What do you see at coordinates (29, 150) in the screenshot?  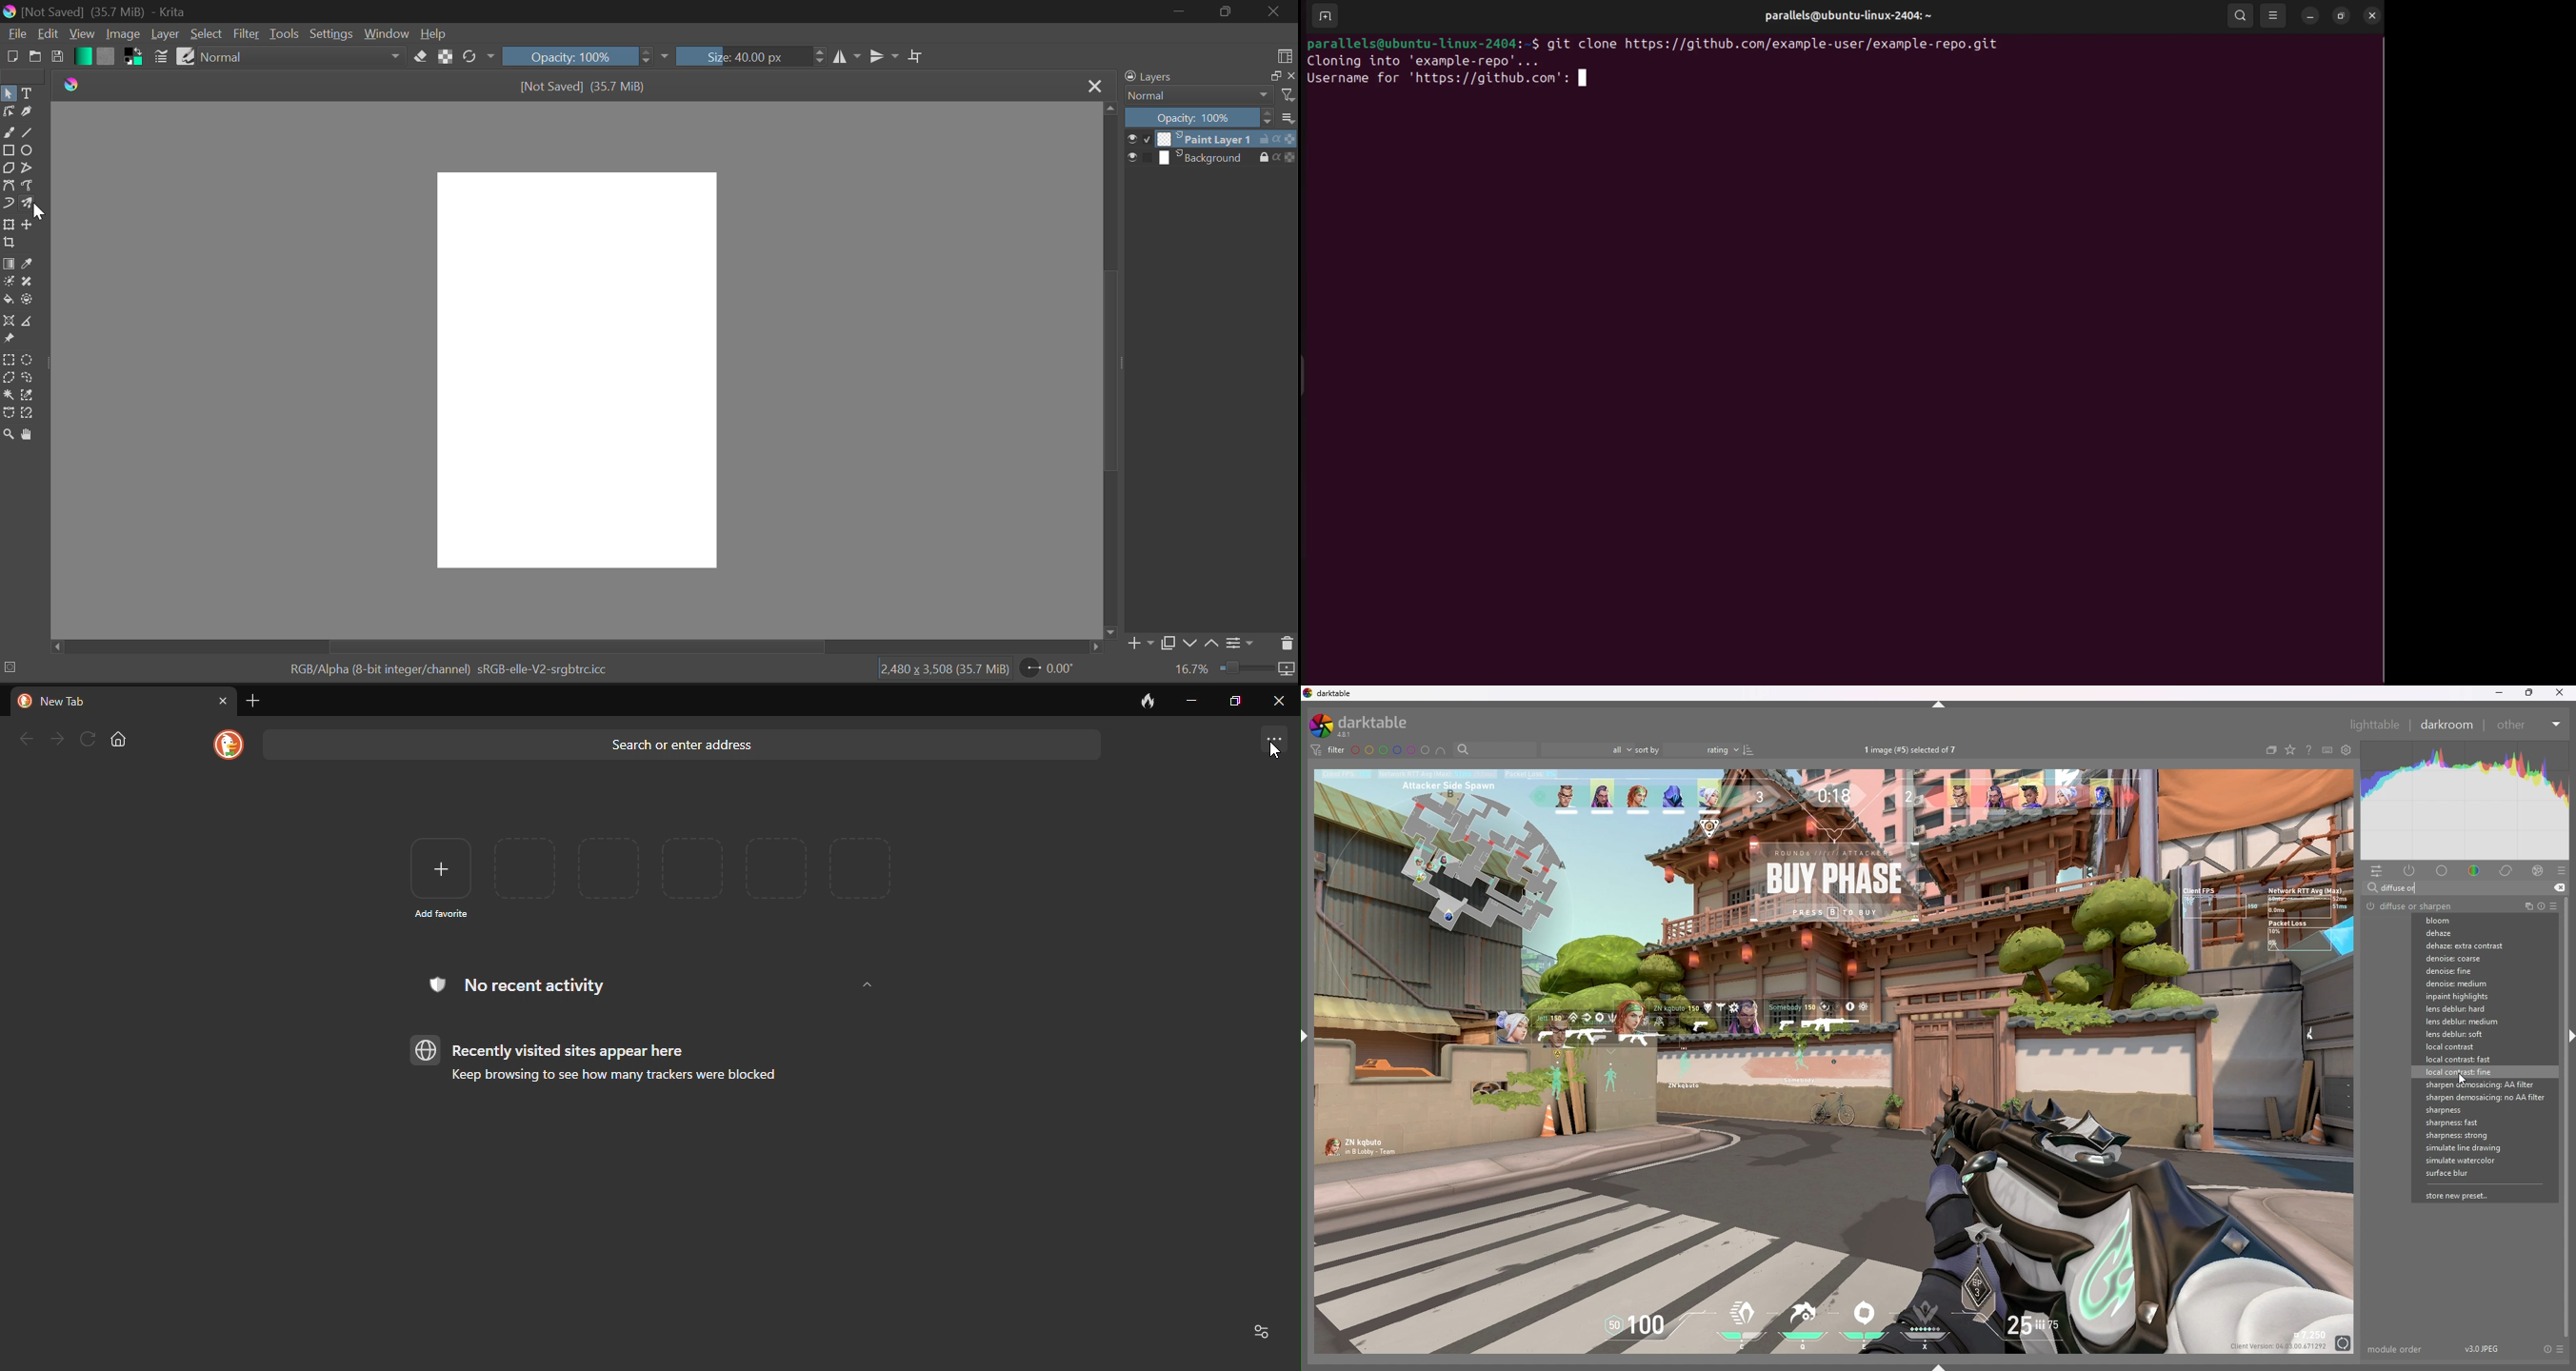 I see `Ellipses` at bounding box center [29, 150].